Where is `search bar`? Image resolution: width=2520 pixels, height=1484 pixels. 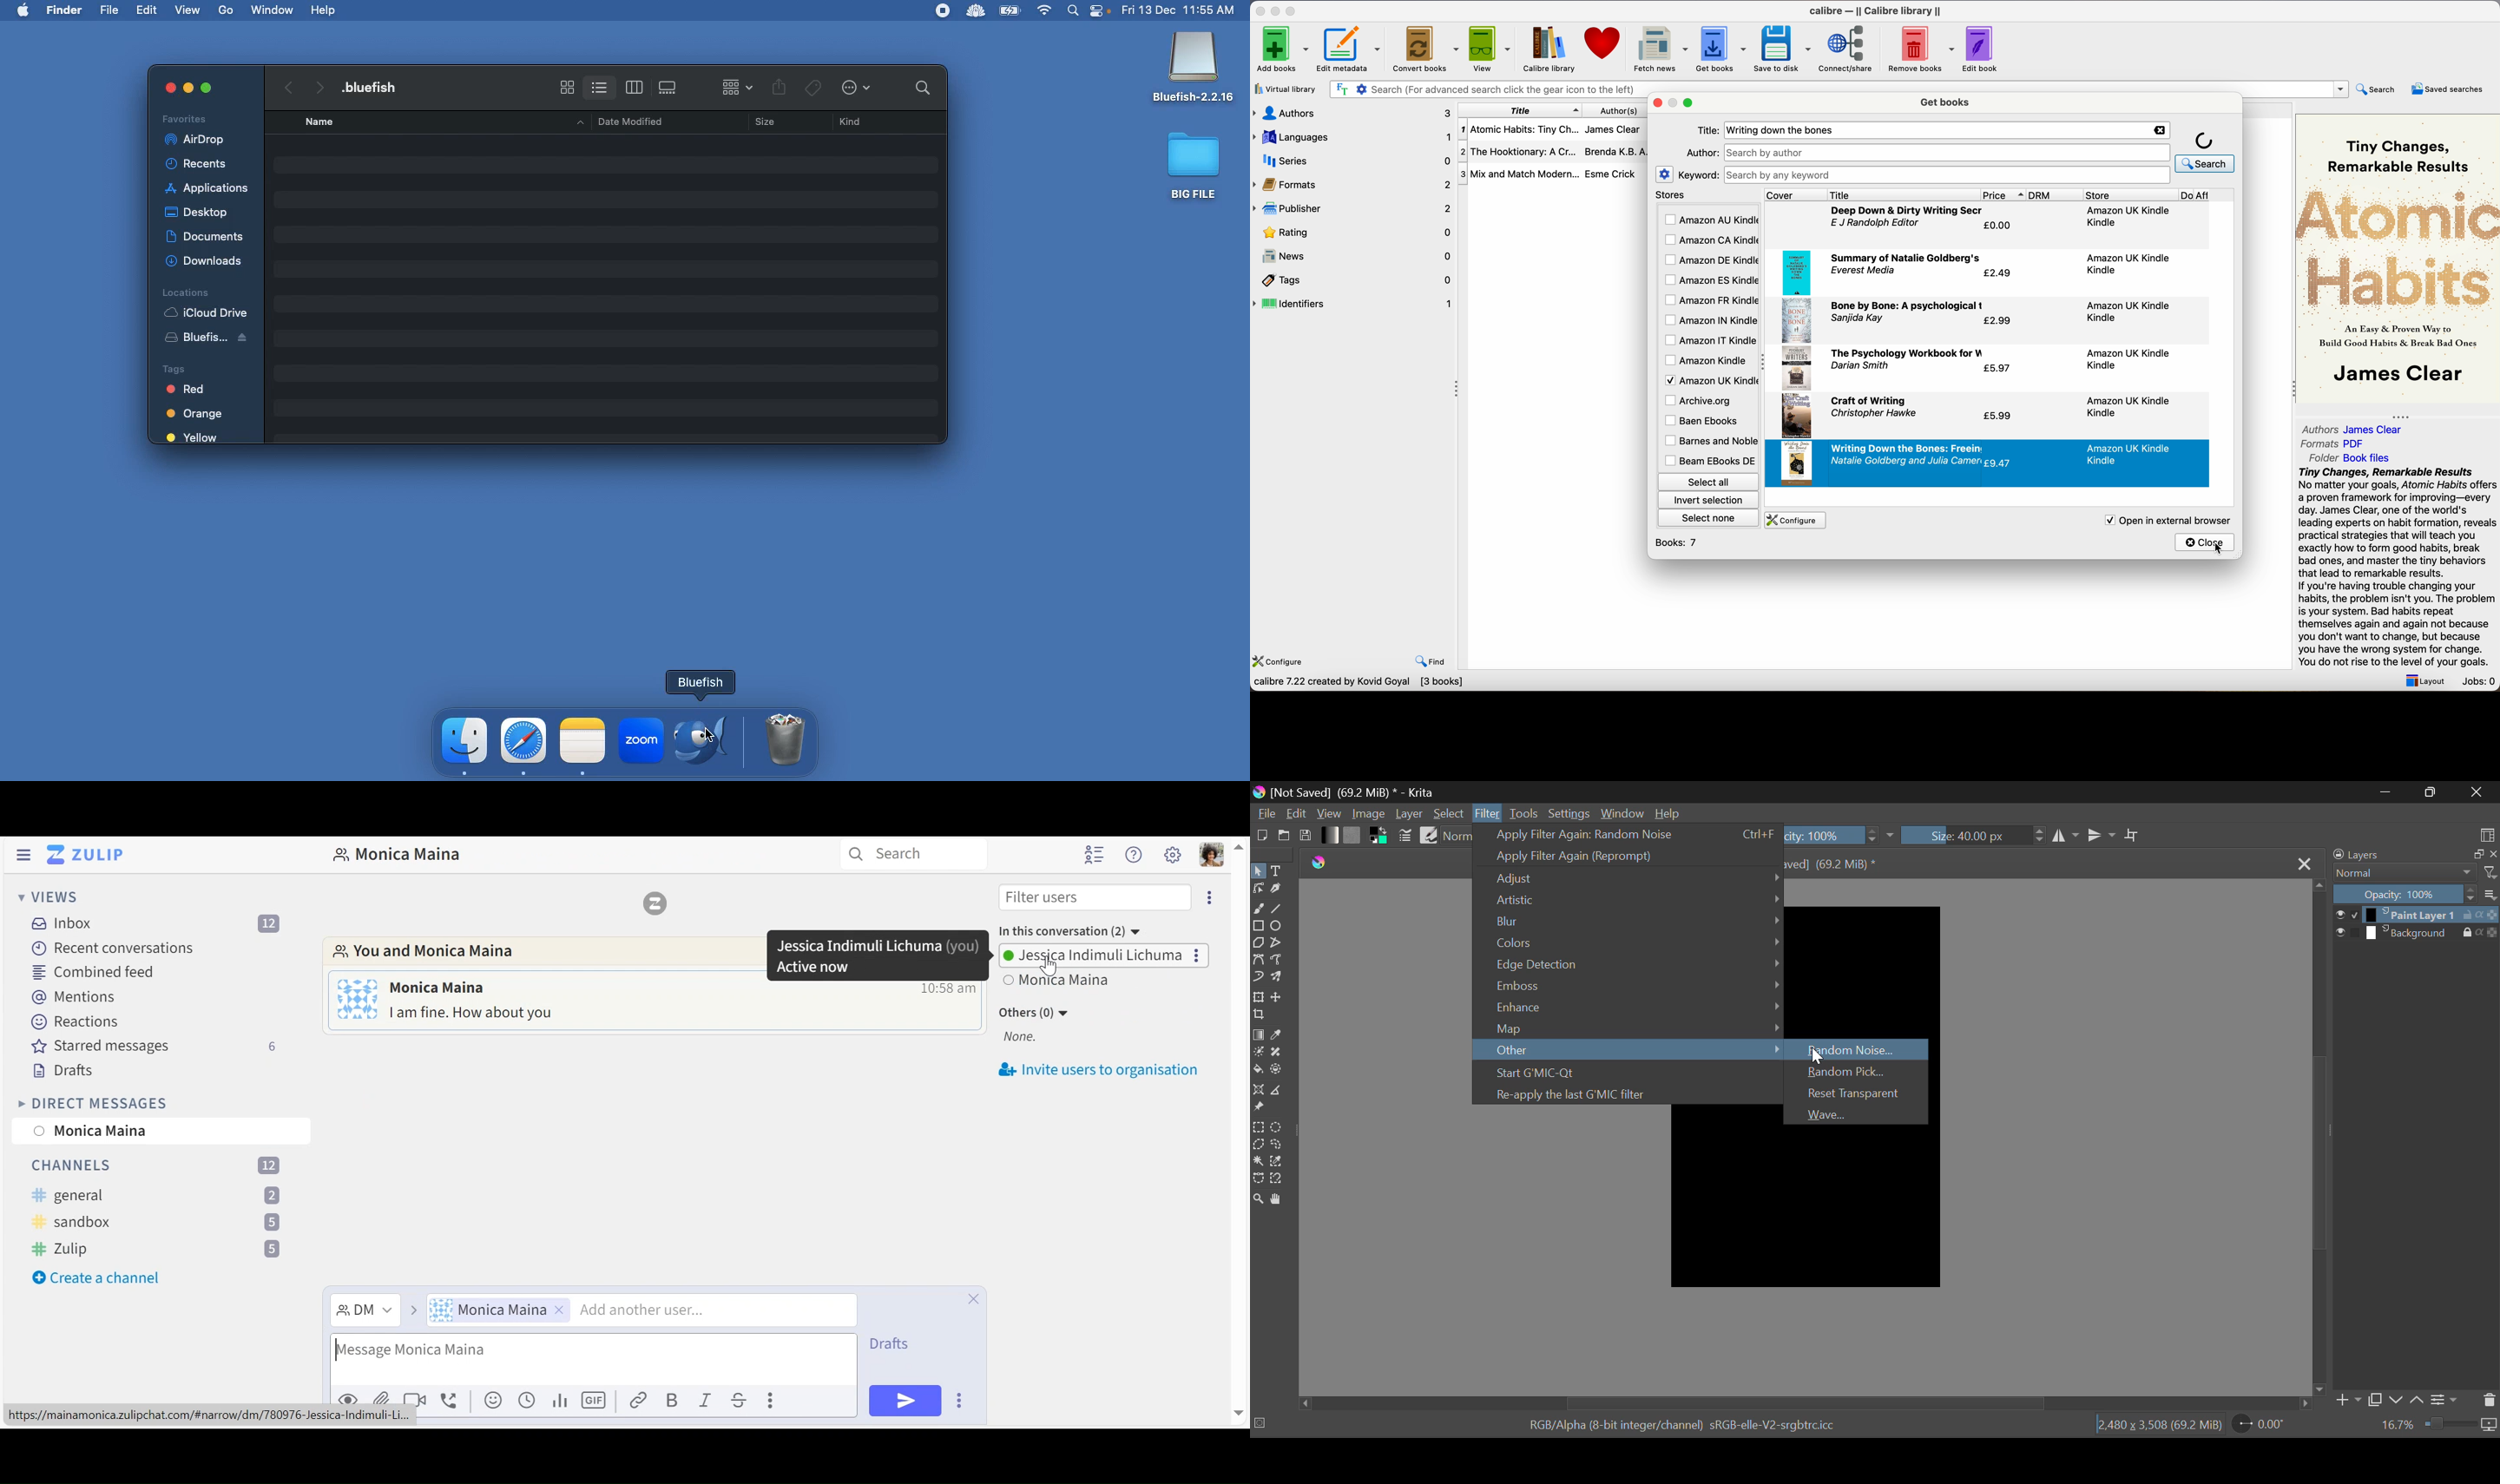 search bar is located at coordinates (1485, 90).